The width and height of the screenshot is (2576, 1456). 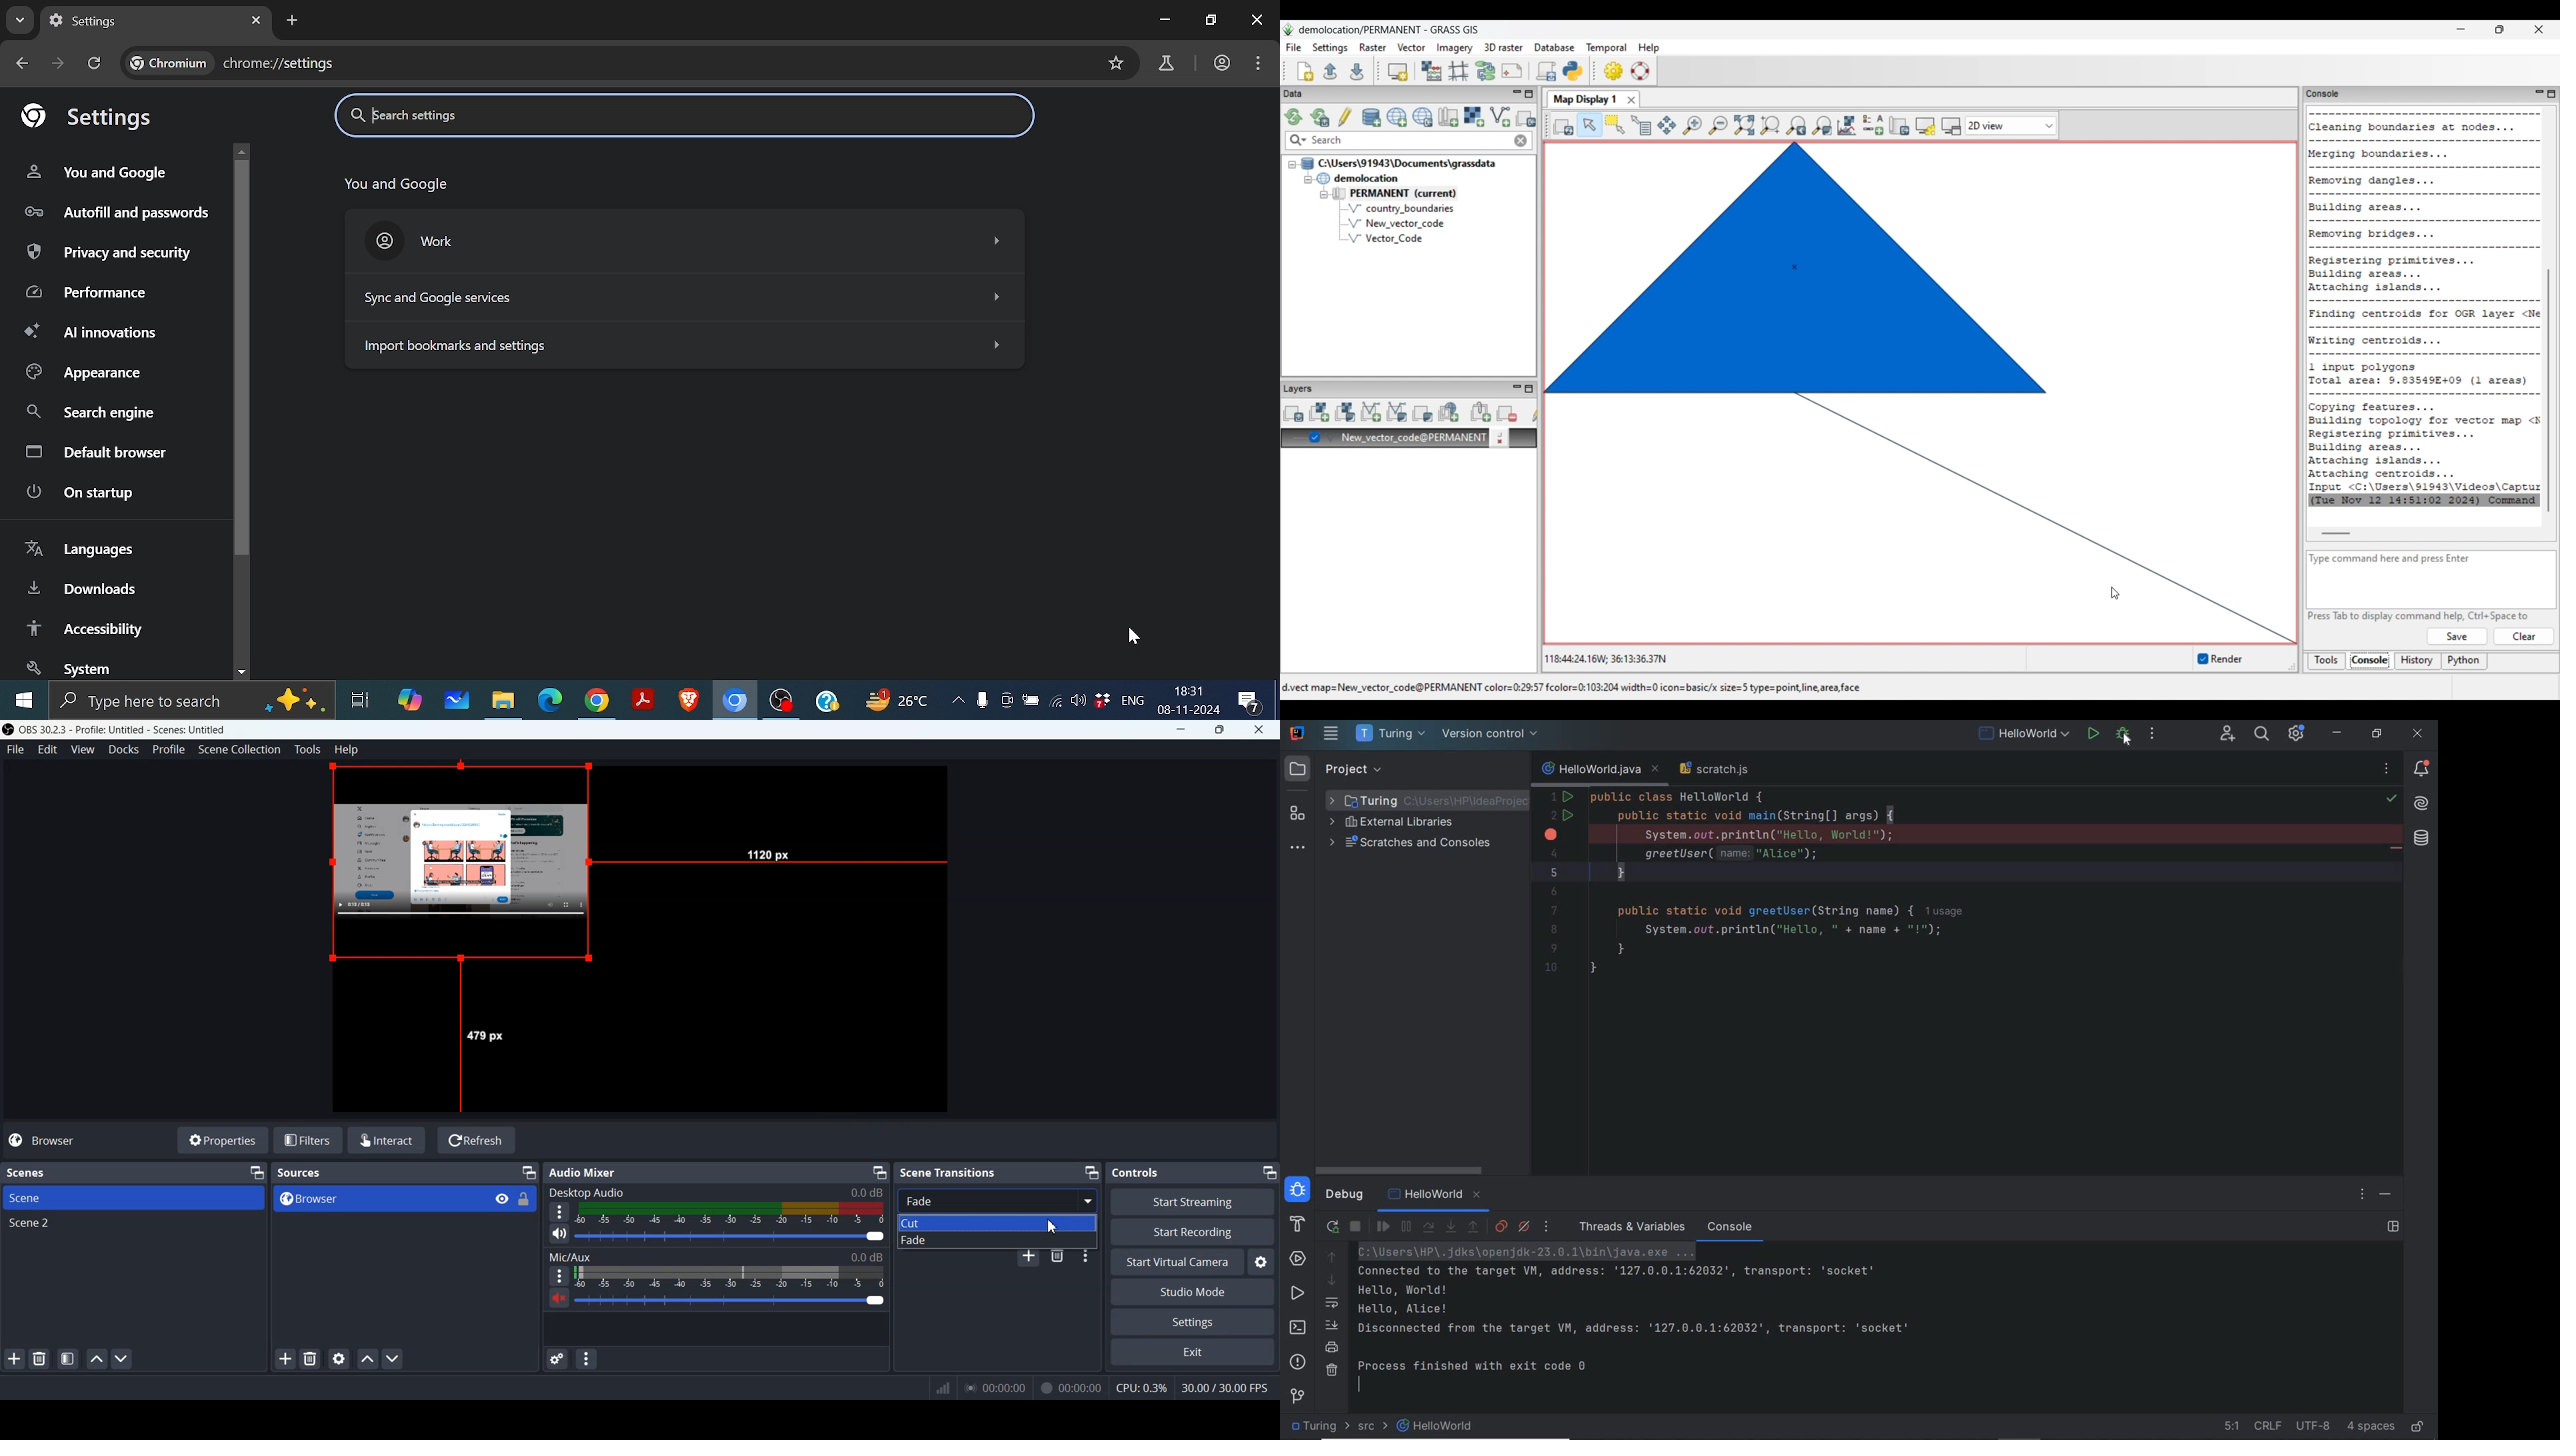 What do you see at coordinates (1221, 61) in the screenshot?
I see `work` at bounding box center [1221, 61].